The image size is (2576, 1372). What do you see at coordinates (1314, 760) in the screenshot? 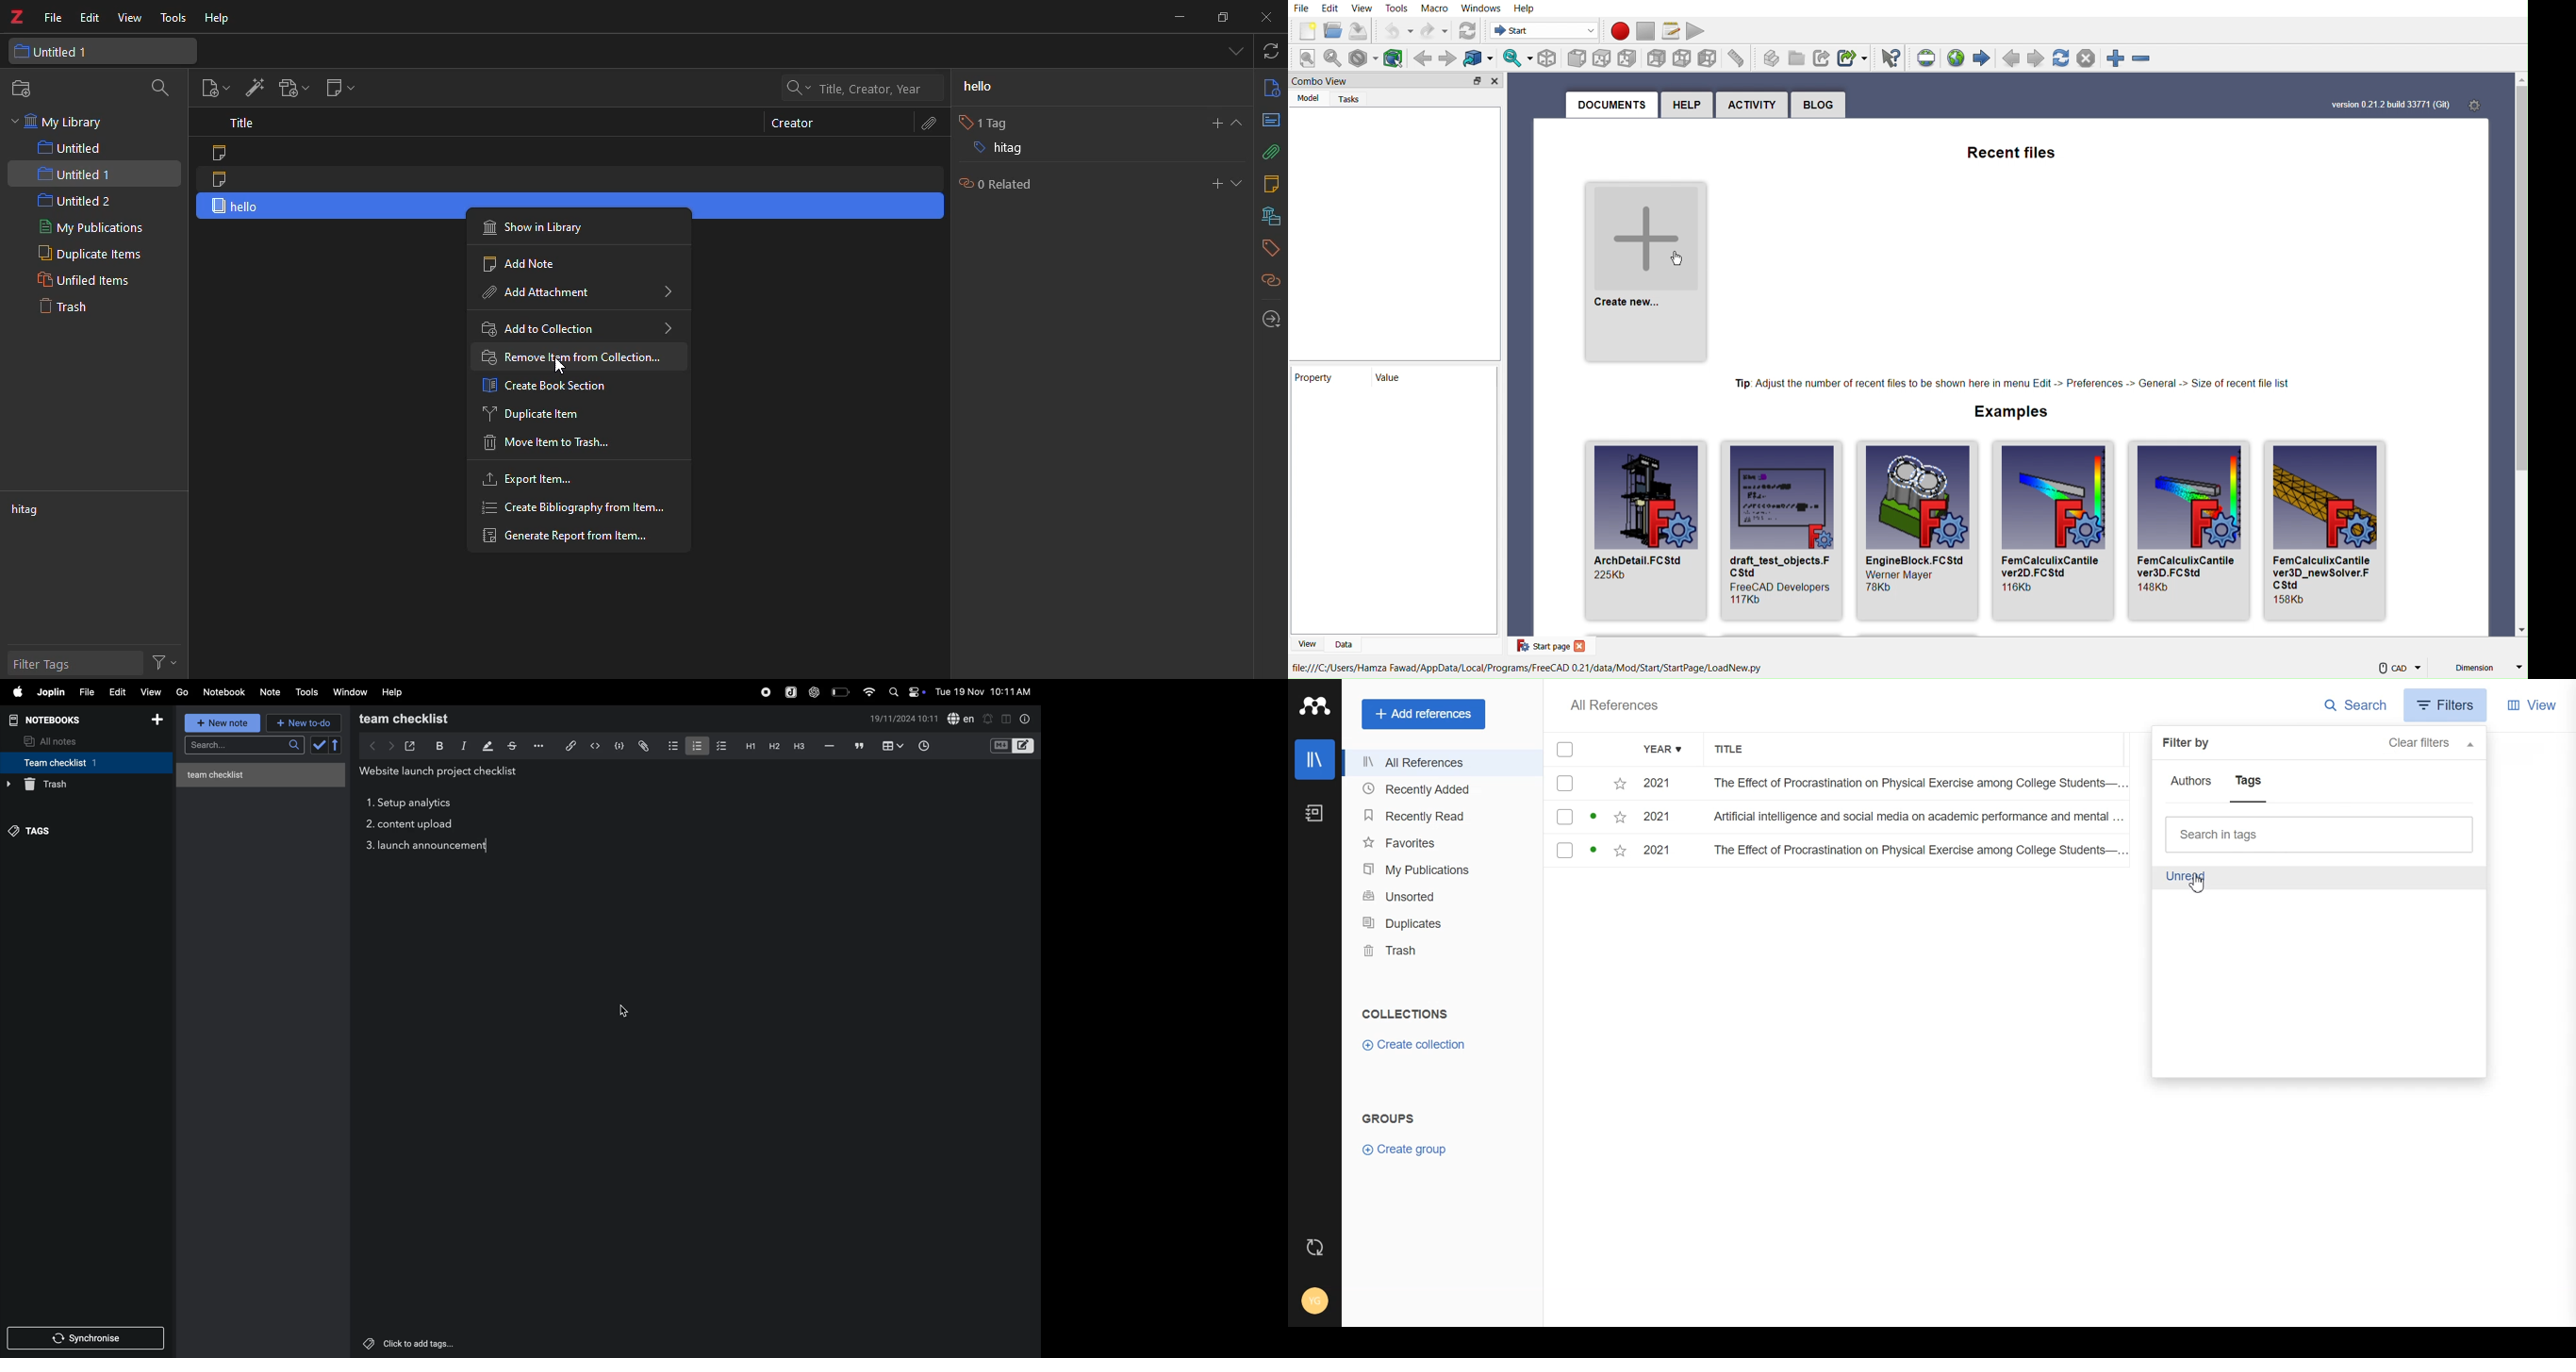
I see `Library` at bounding box center [1314, 760].